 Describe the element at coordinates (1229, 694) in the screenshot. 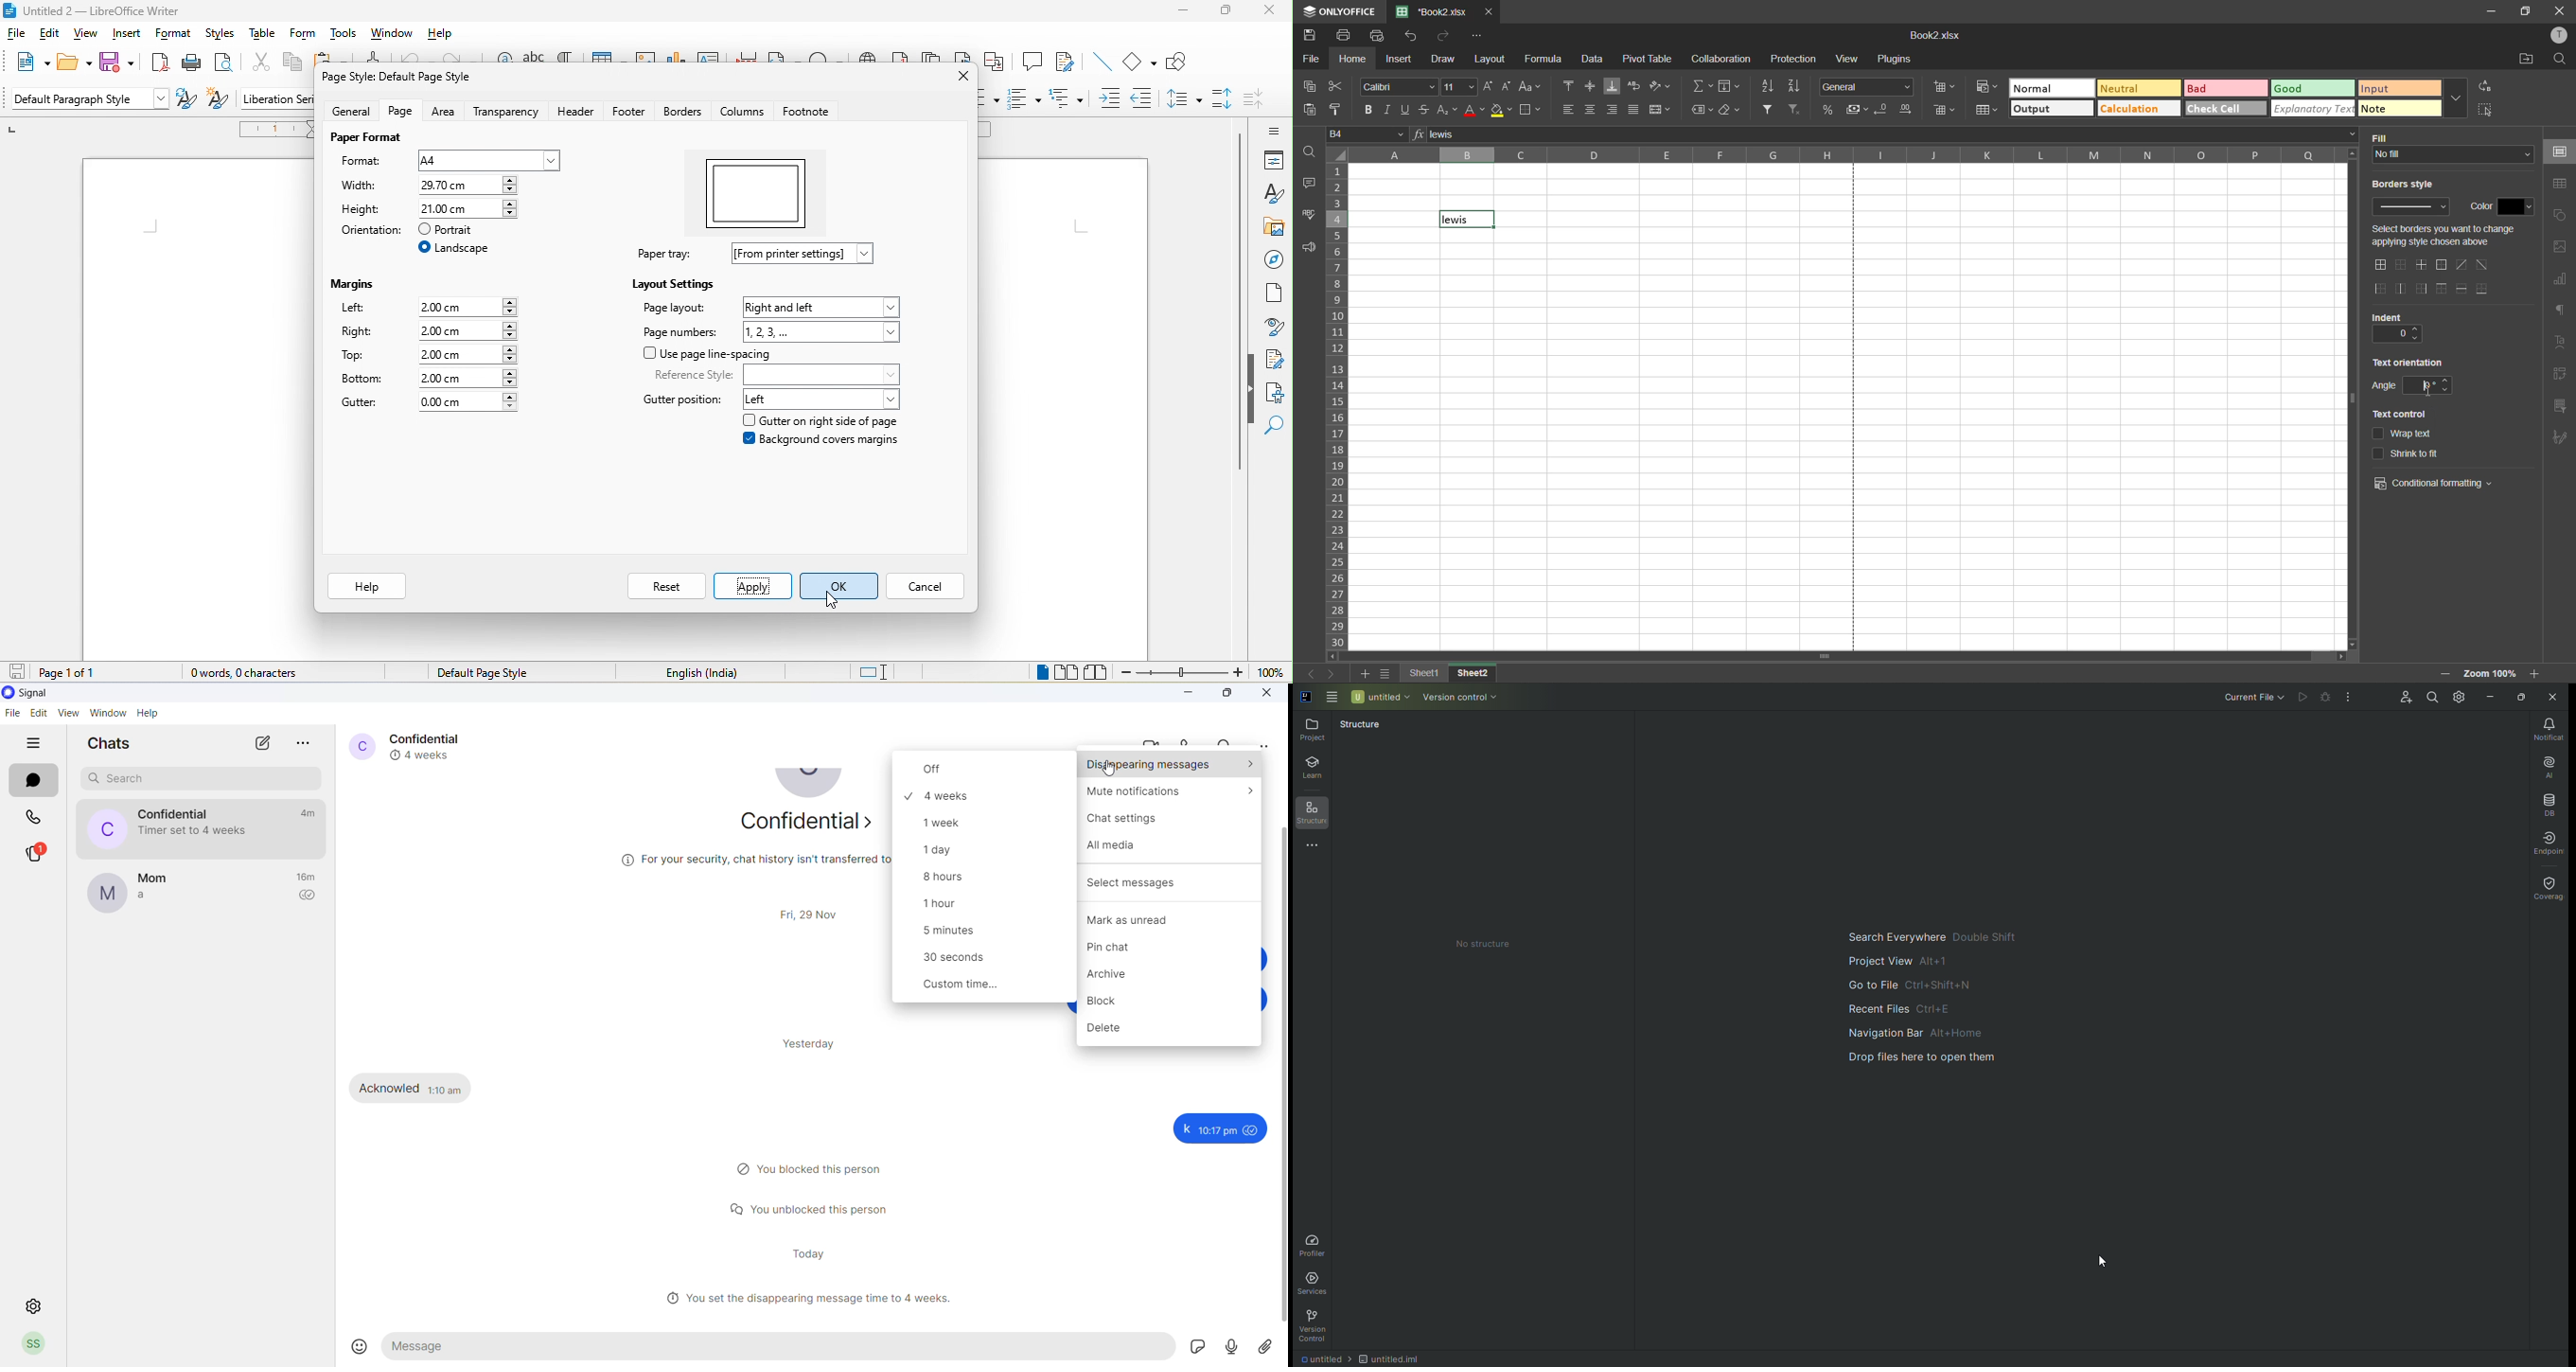

I see `maximize` at that location.